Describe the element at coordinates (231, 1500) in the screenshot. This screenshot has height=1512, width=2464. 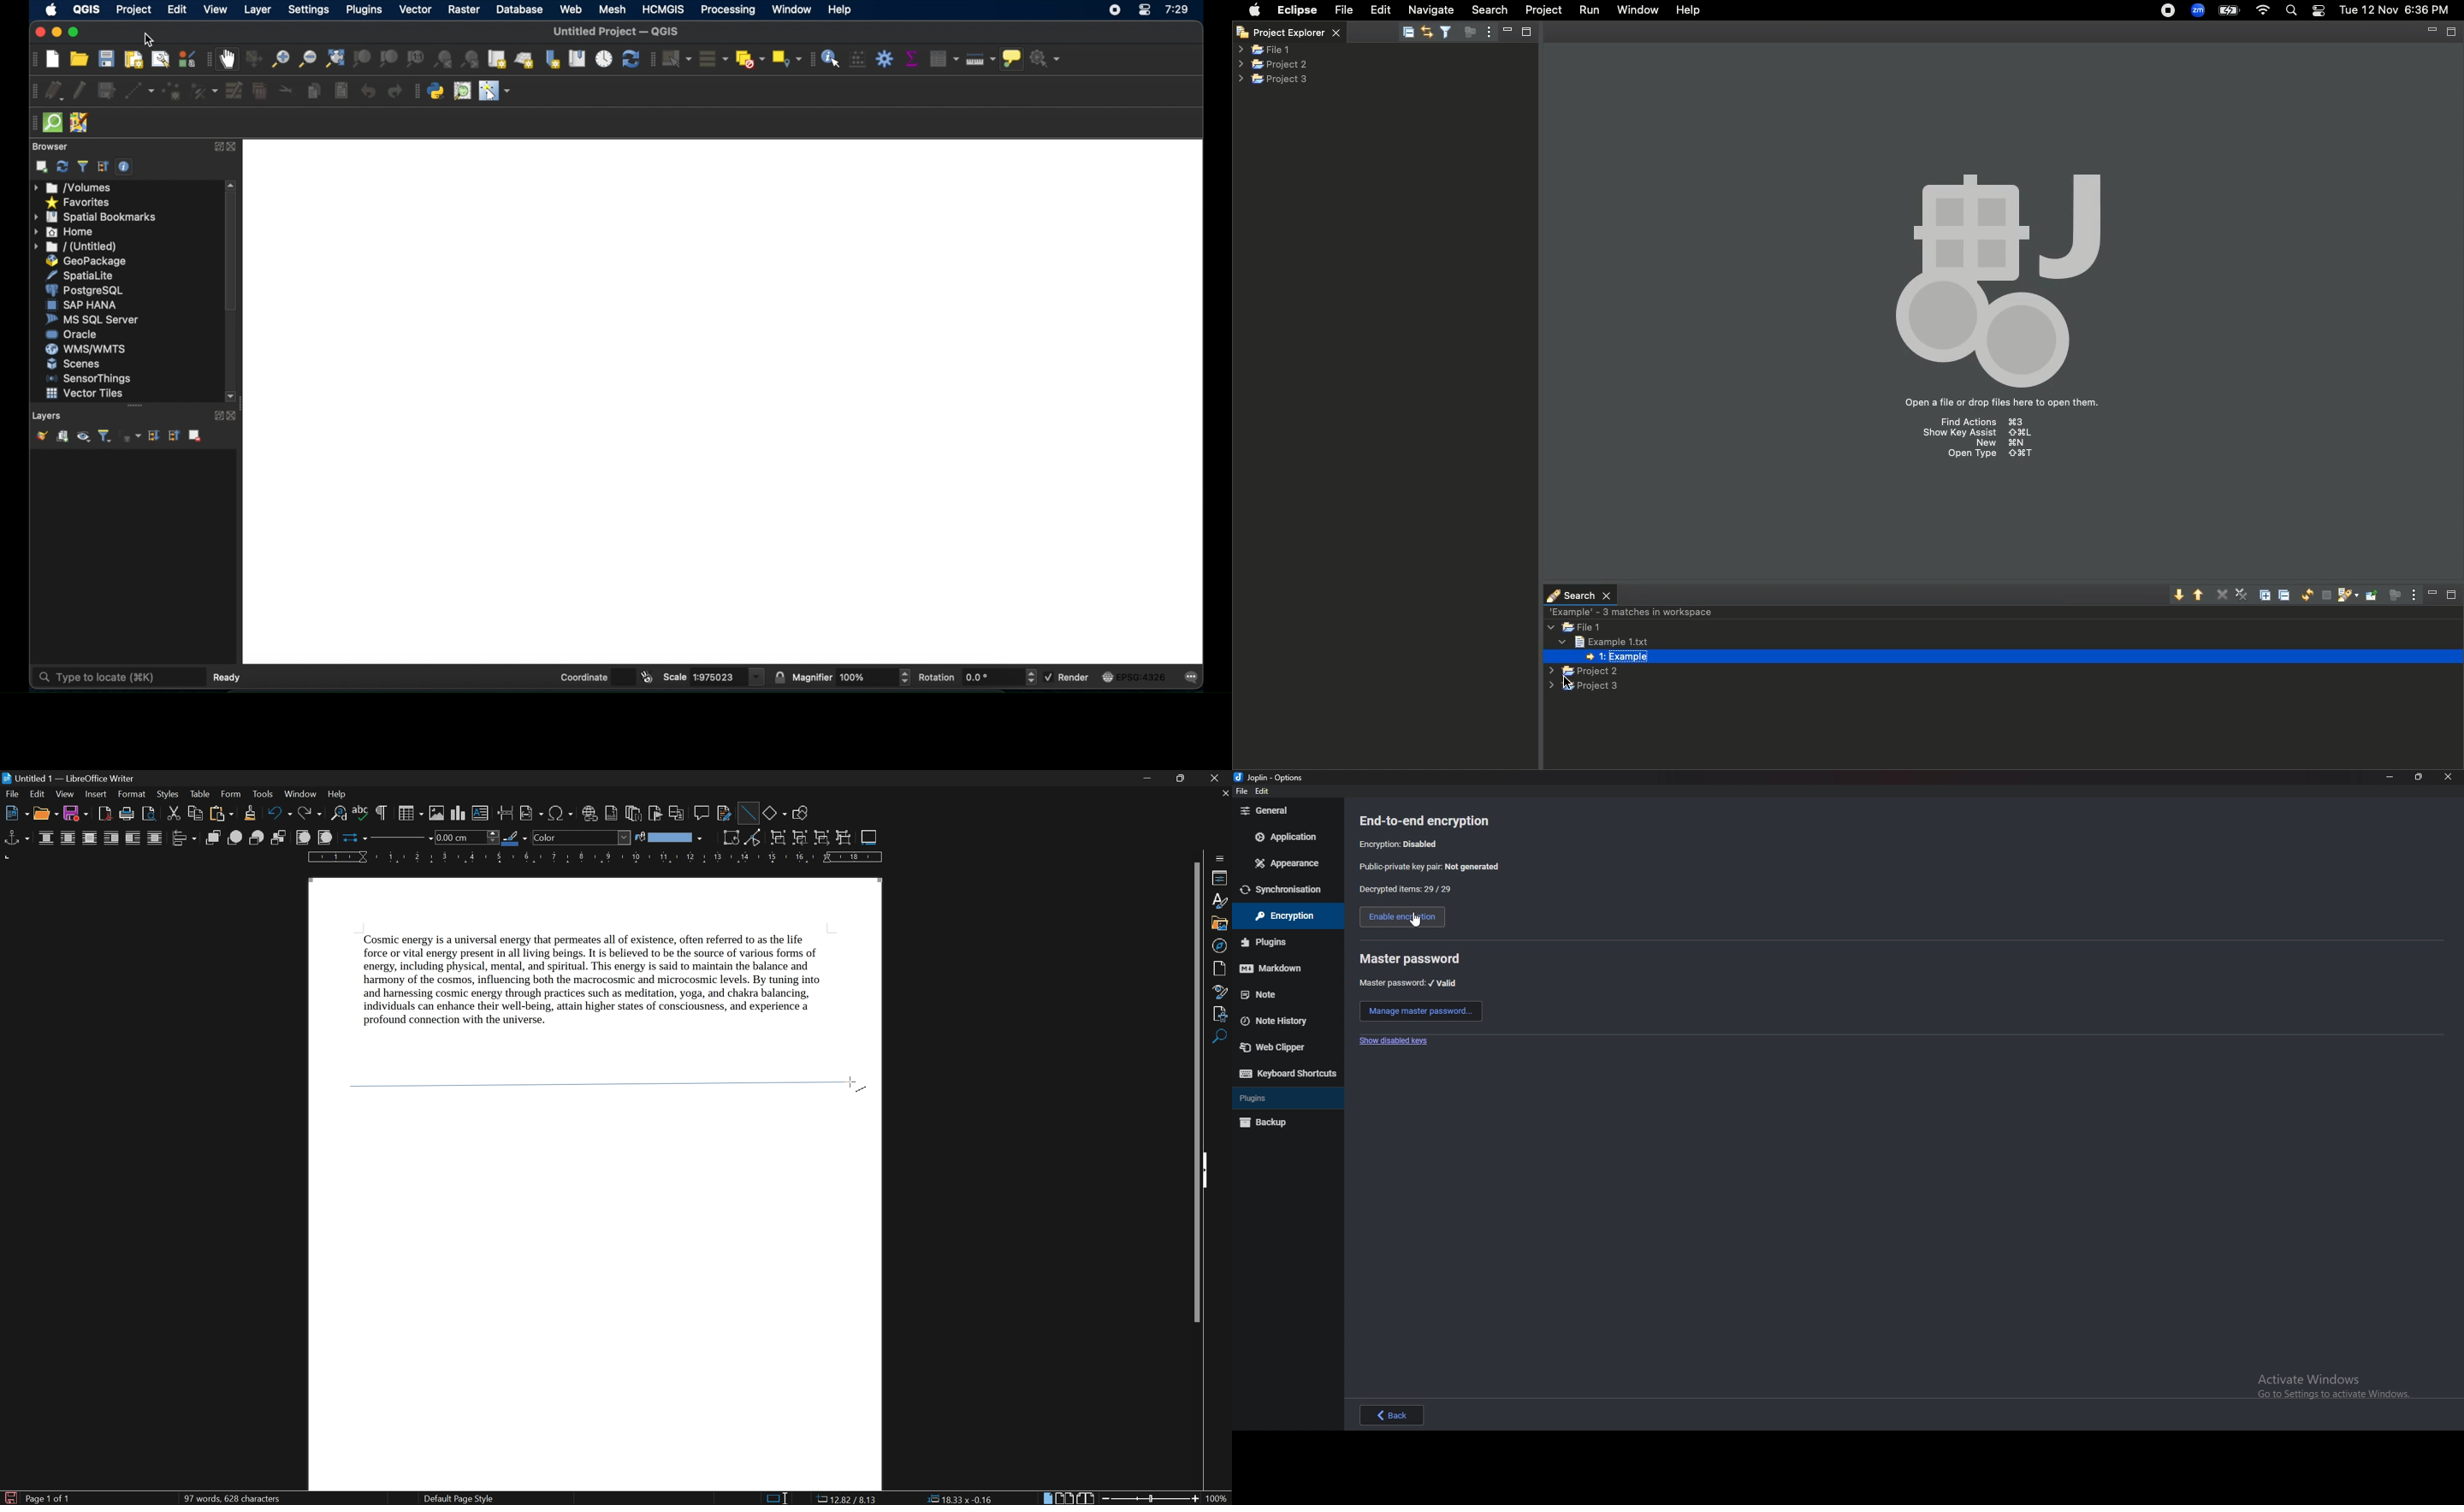
I see `97 words, 628 characters` at that location.